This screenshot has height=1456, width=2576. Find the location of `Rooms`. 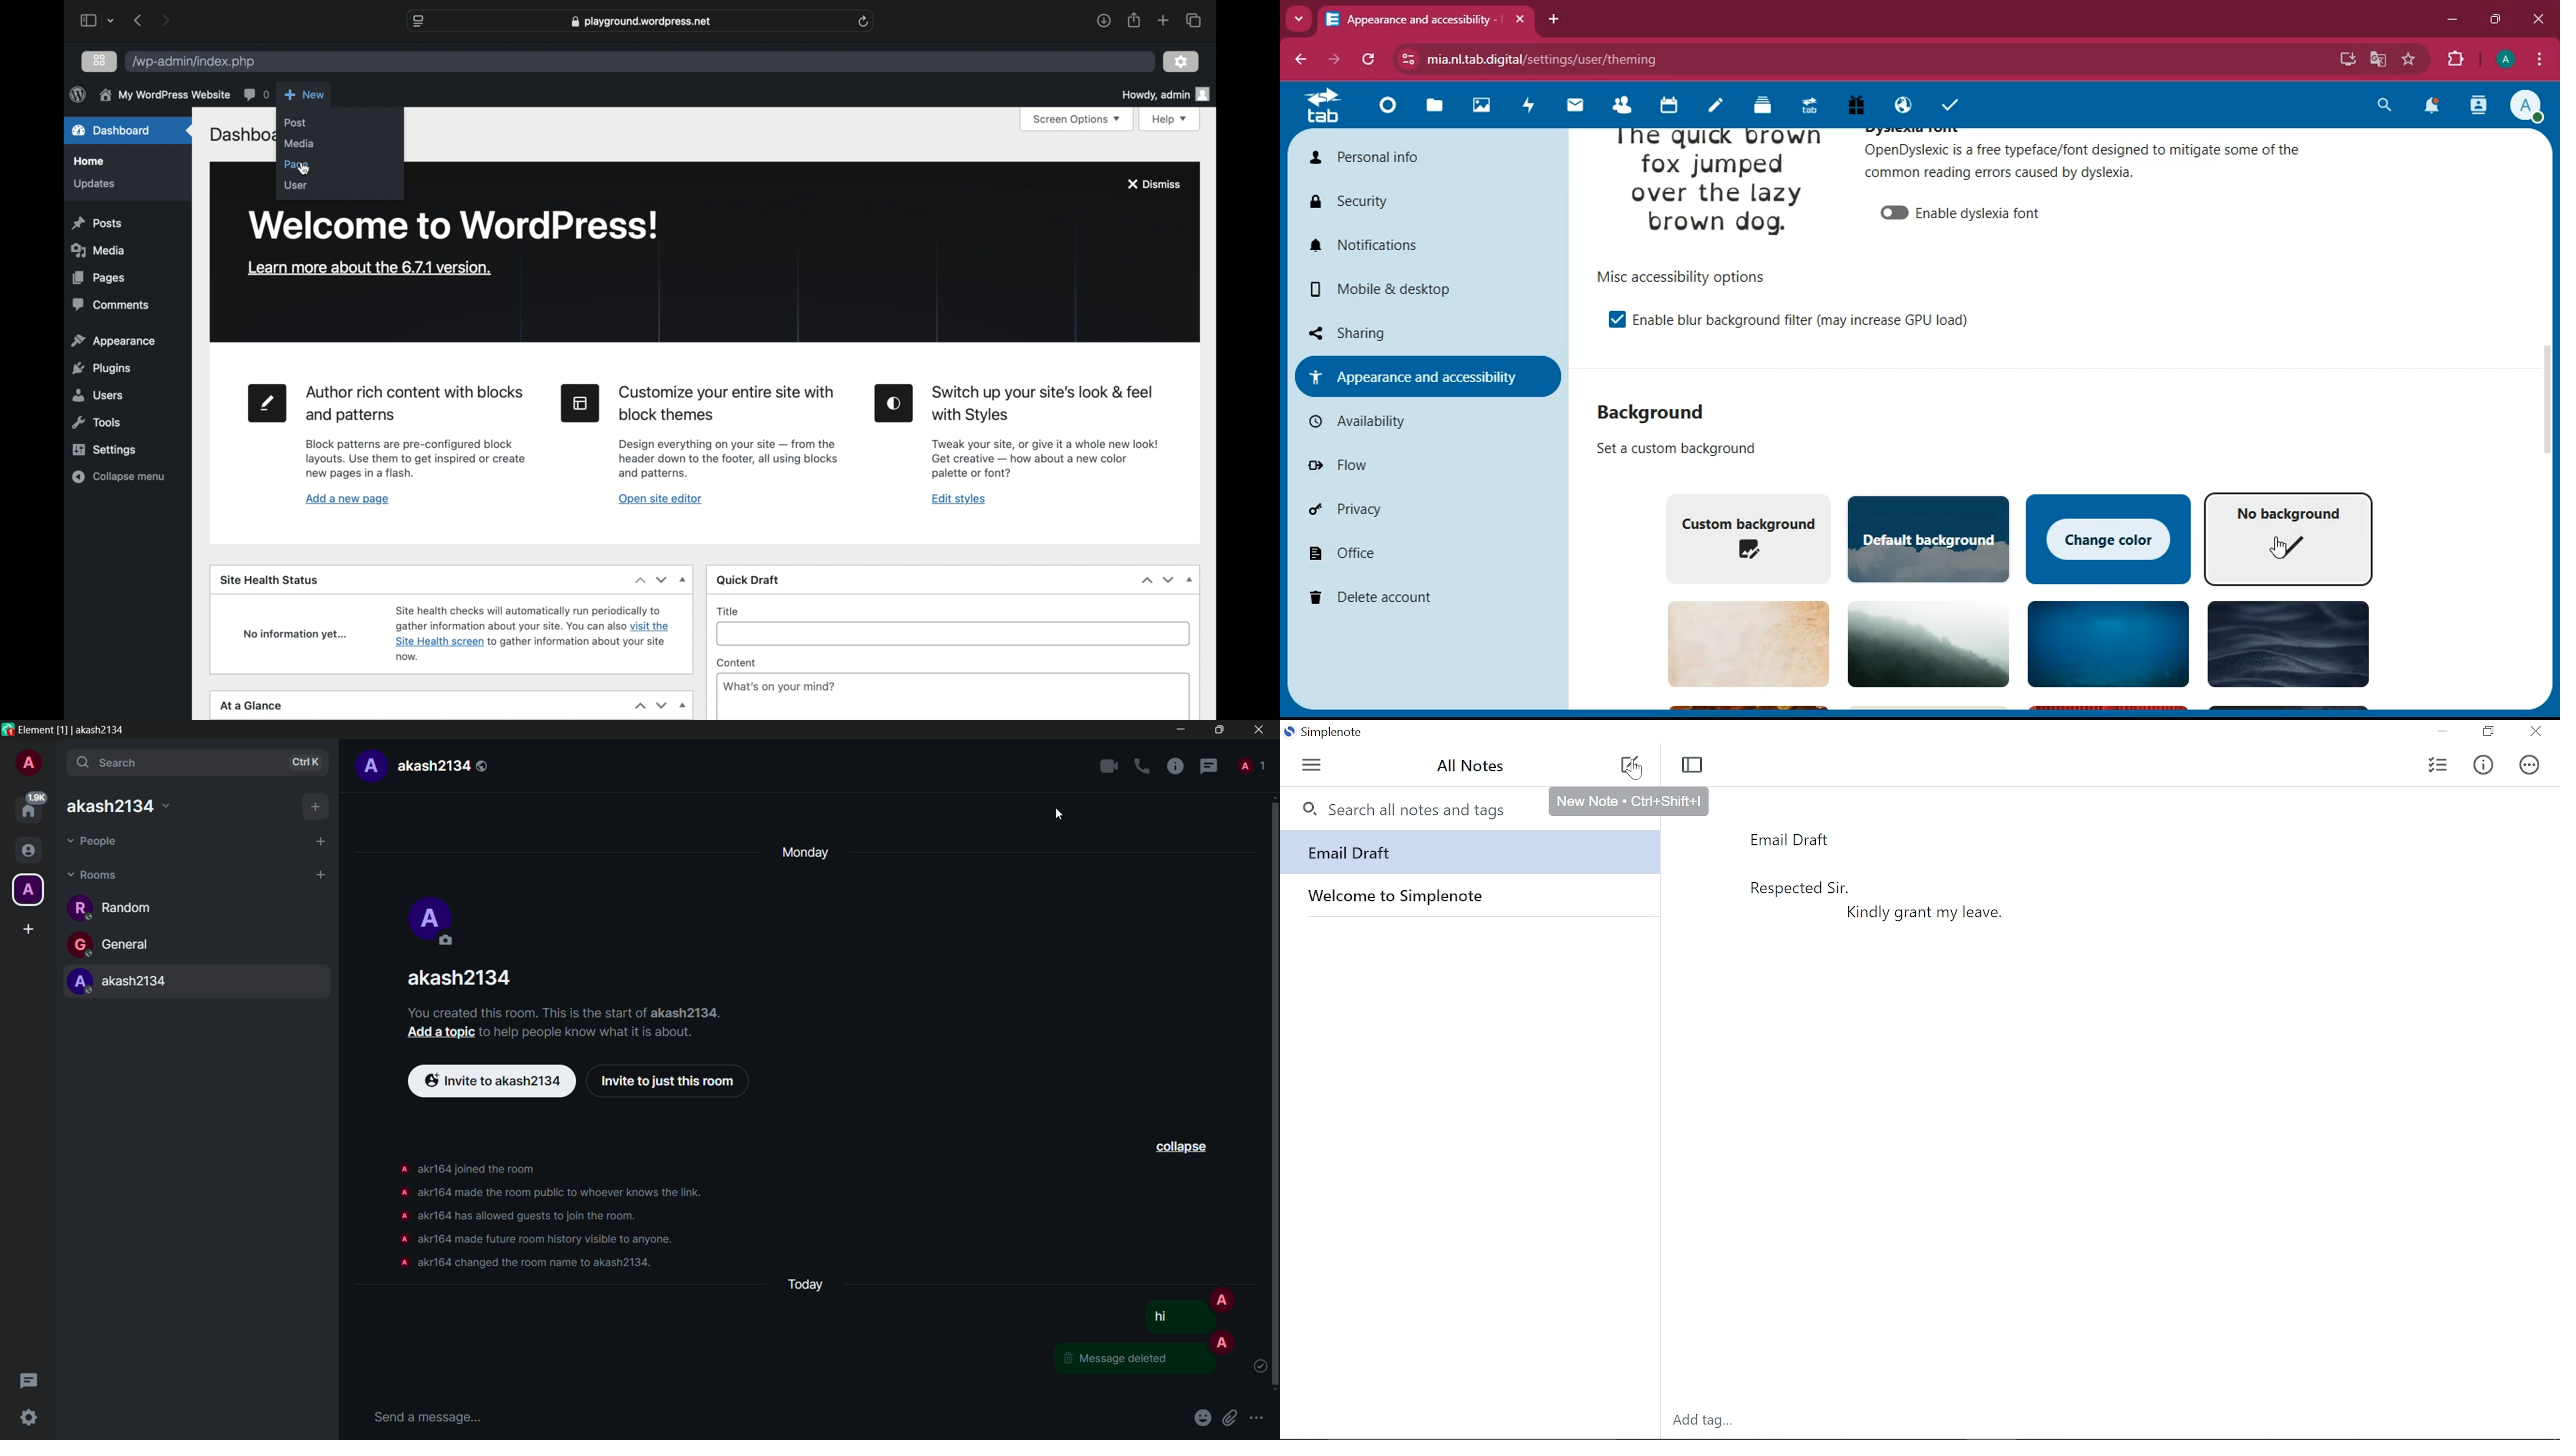

Rooms is located at coordinates (117, 874).